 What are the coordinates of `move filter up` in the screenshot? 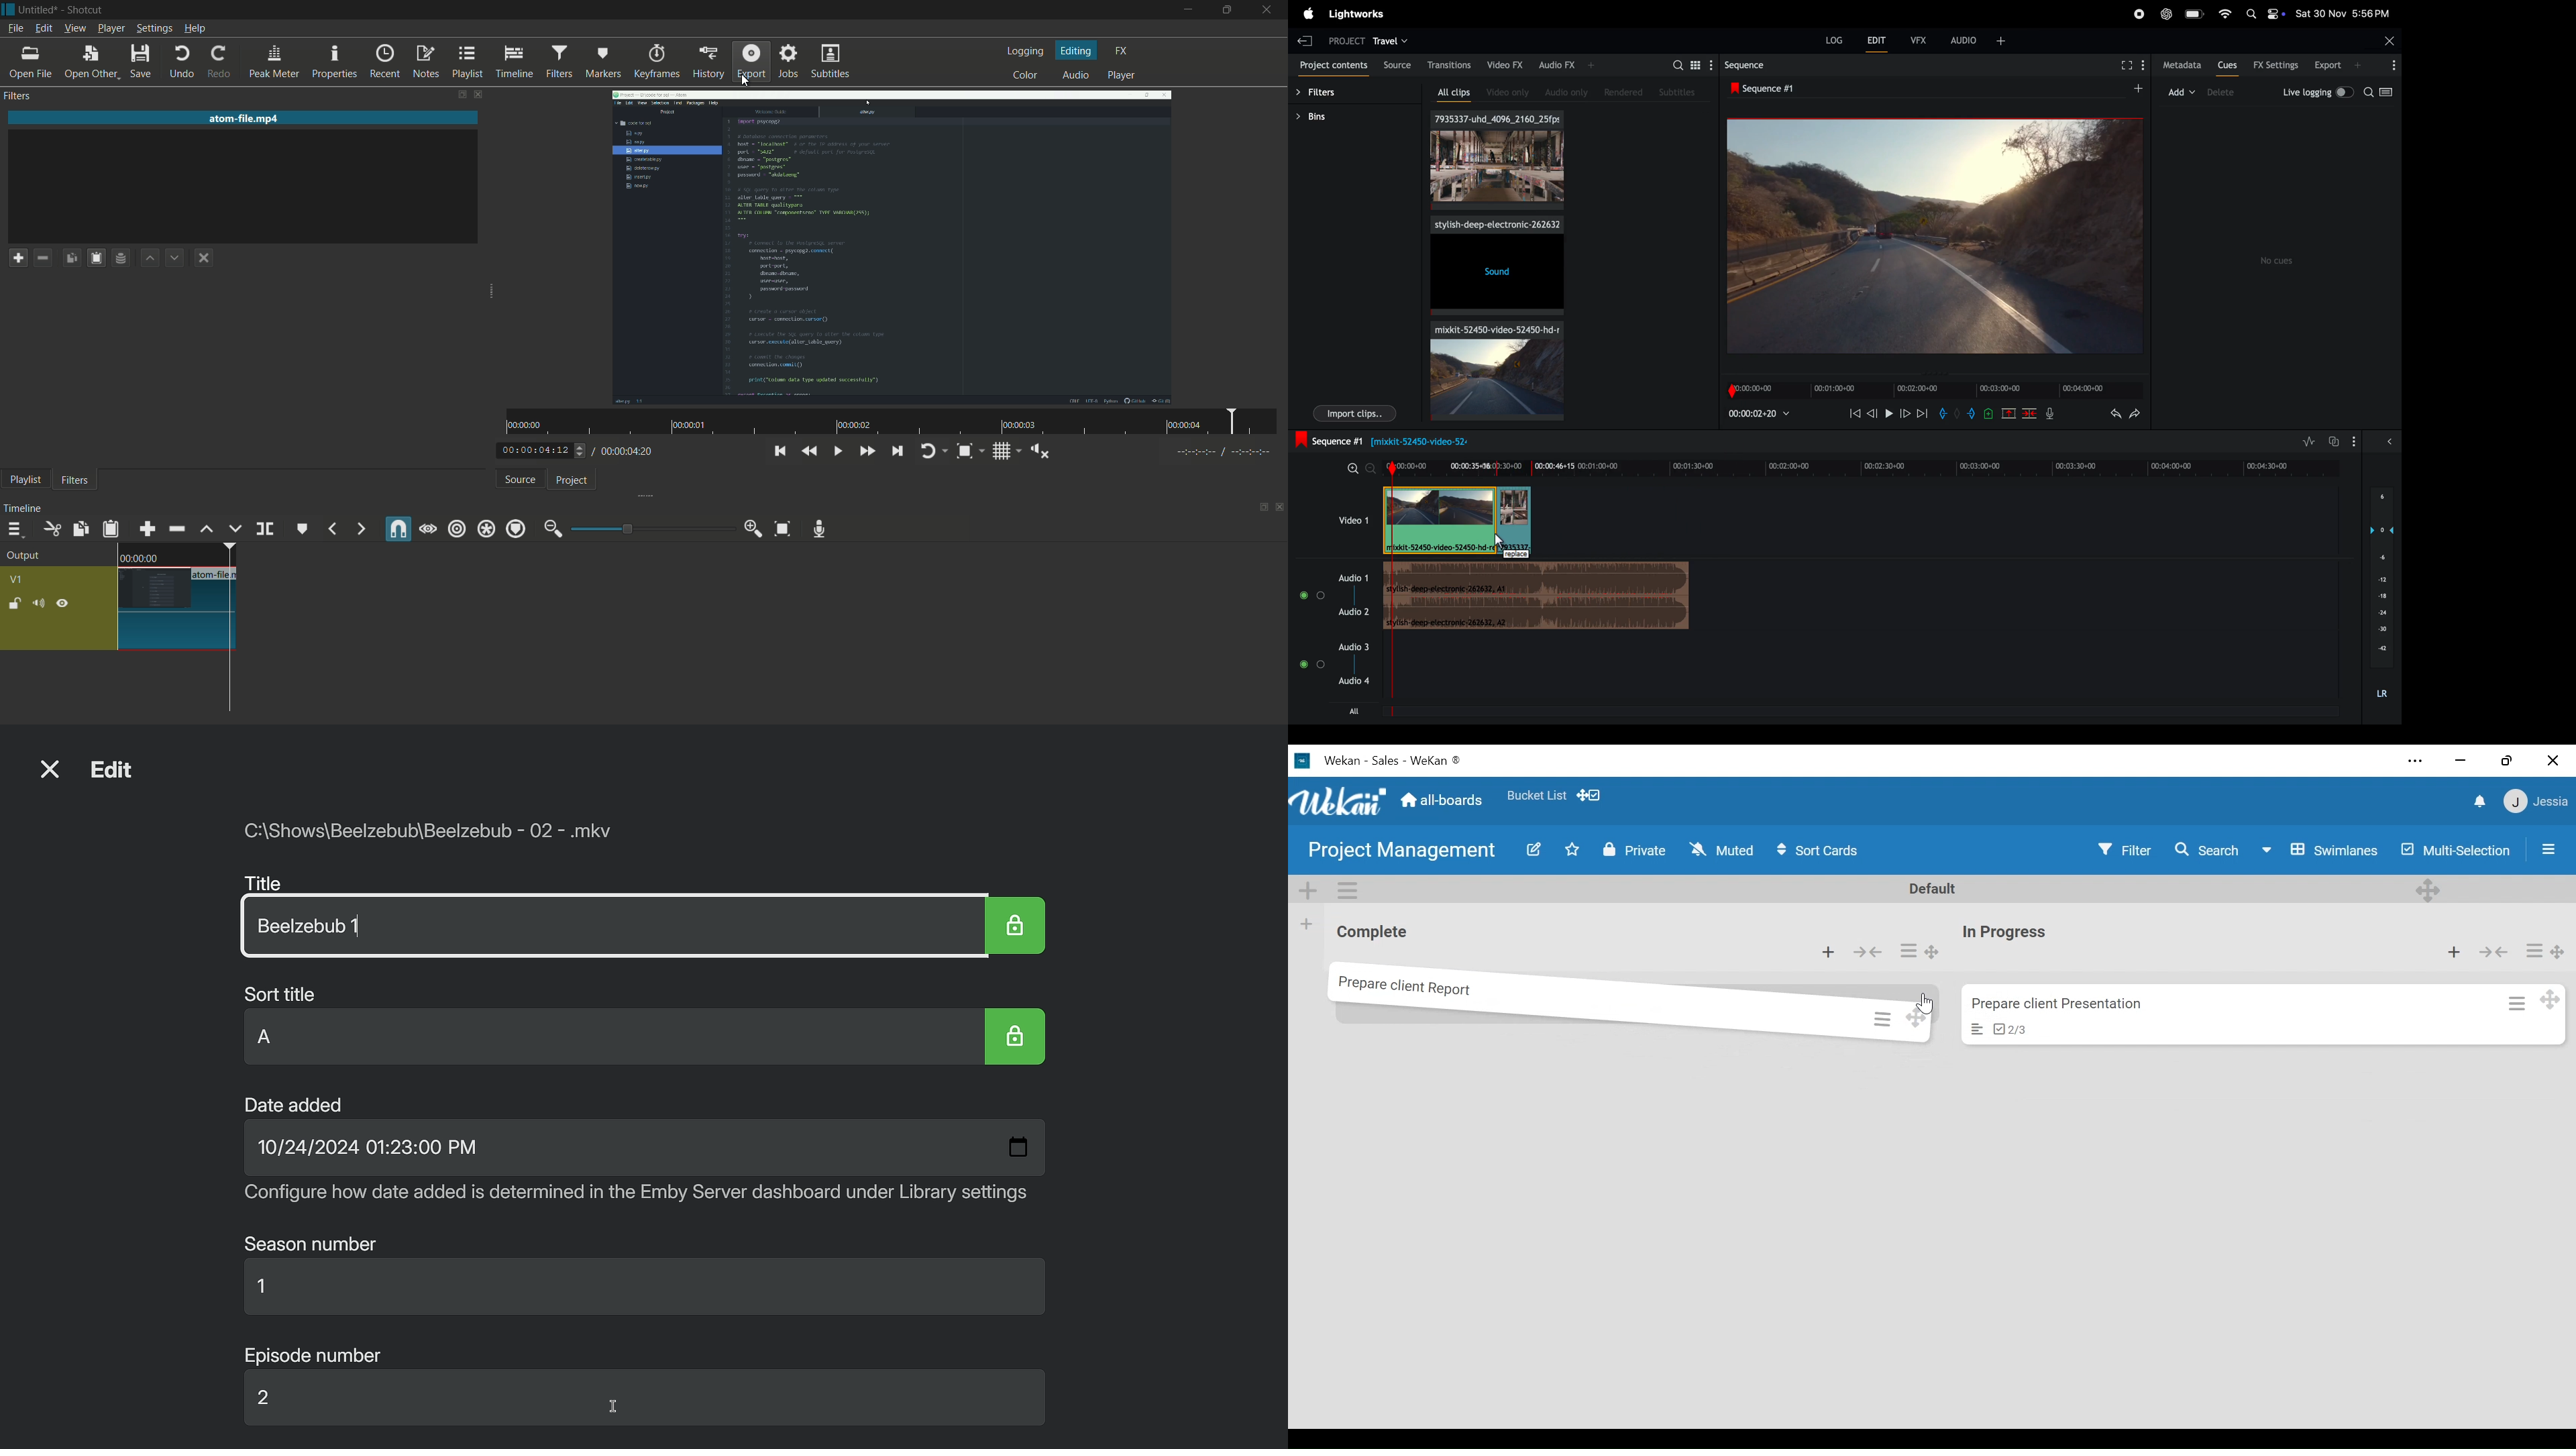 It's located at (152, 257).